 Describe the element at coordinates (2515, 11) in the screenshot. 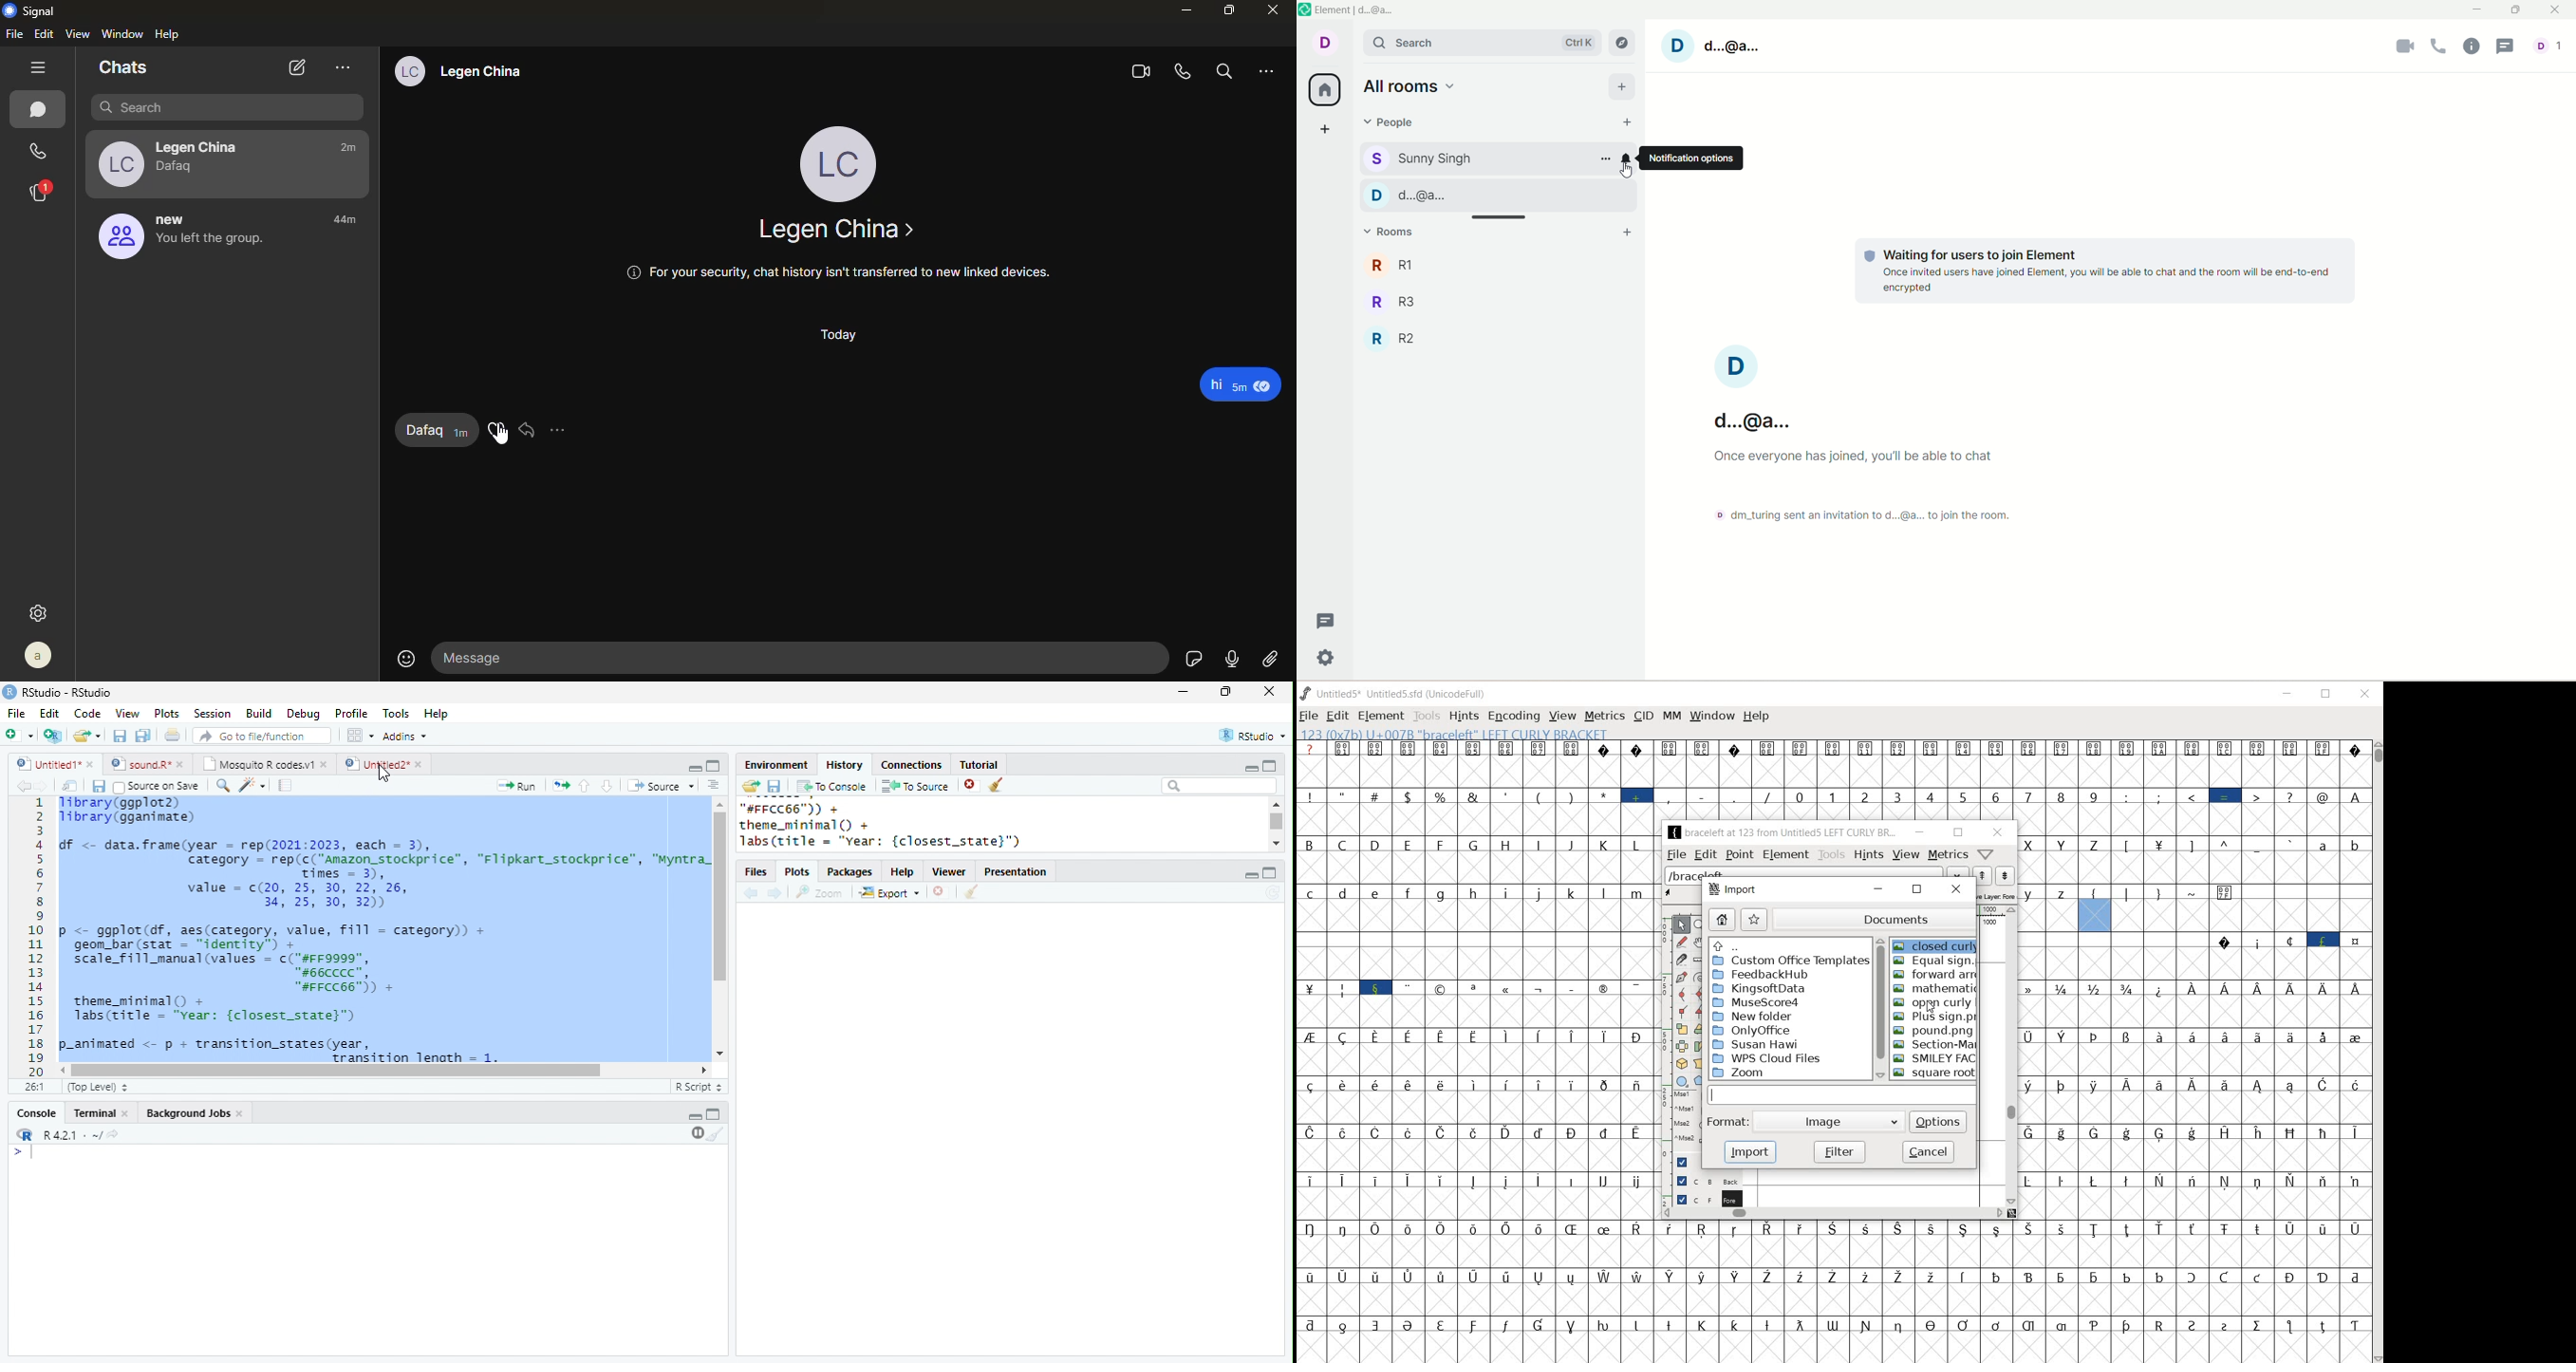

I see `maximize` at that location.